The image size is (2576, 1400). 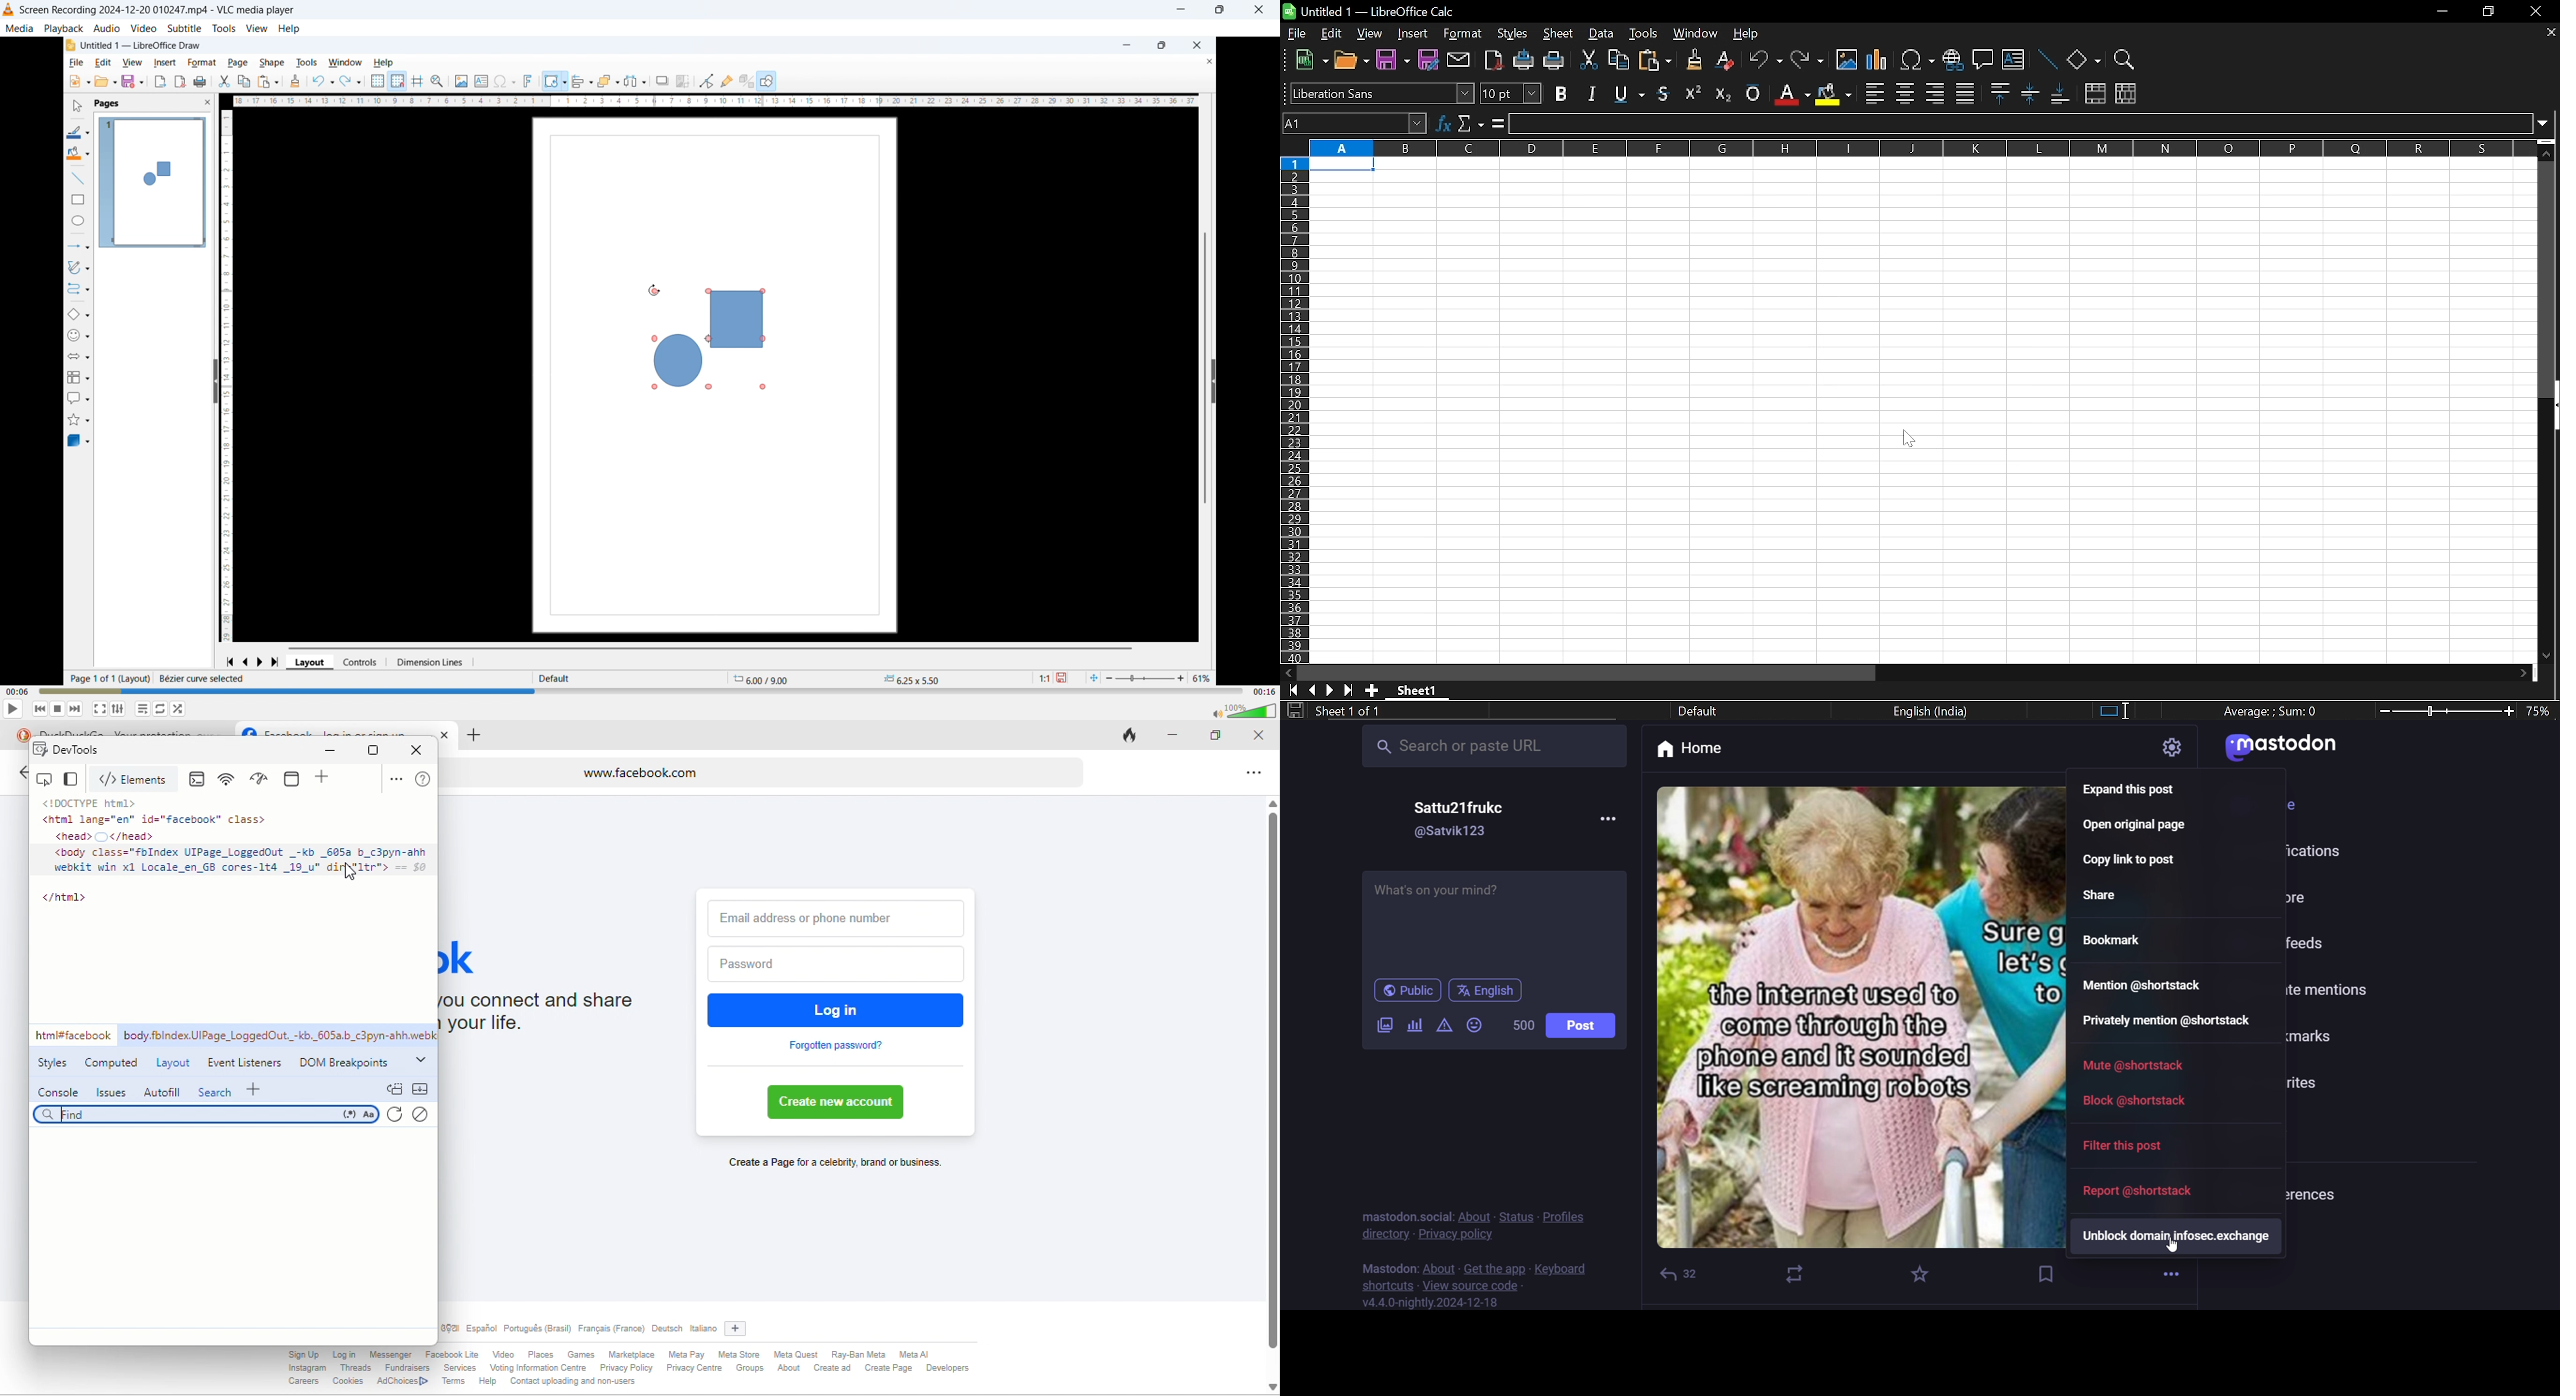 I want to click on name box, so click(x=1356, y=123).